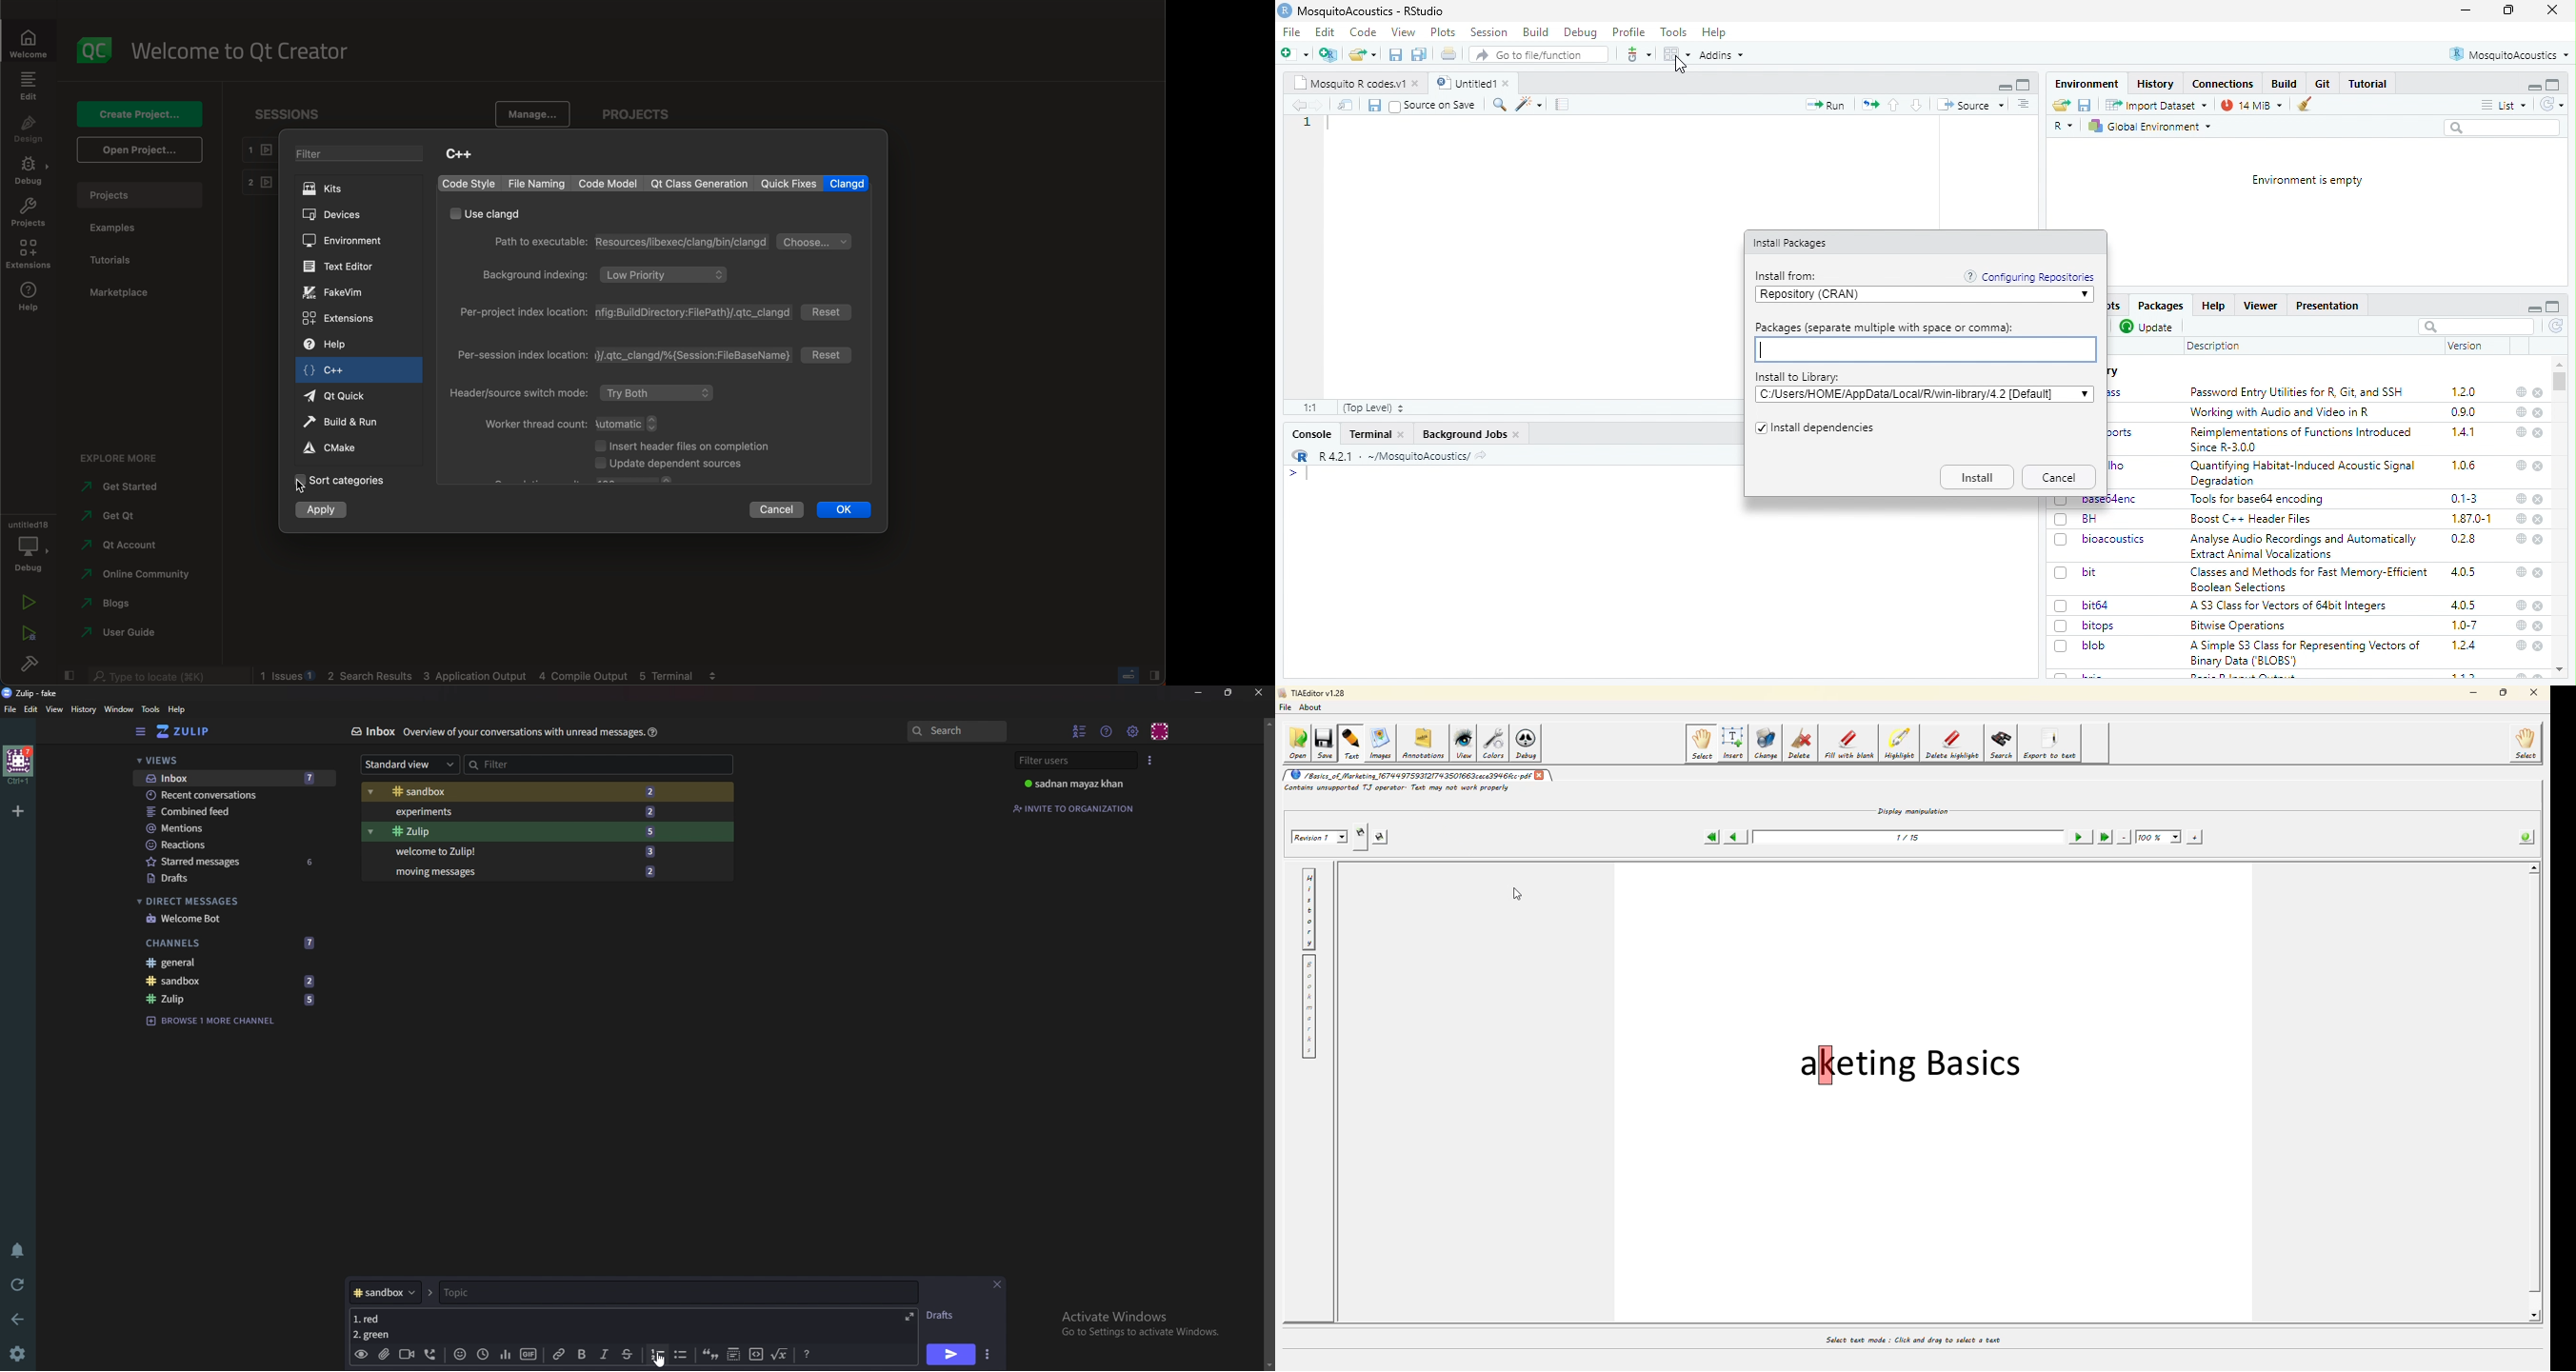 Image resolution: width=2576 pixels, height=1372 pixels. What do you see at coordinates (1161, 730) in the screenshot?
I see `Personal menu` at bounding box center [1161, 730].